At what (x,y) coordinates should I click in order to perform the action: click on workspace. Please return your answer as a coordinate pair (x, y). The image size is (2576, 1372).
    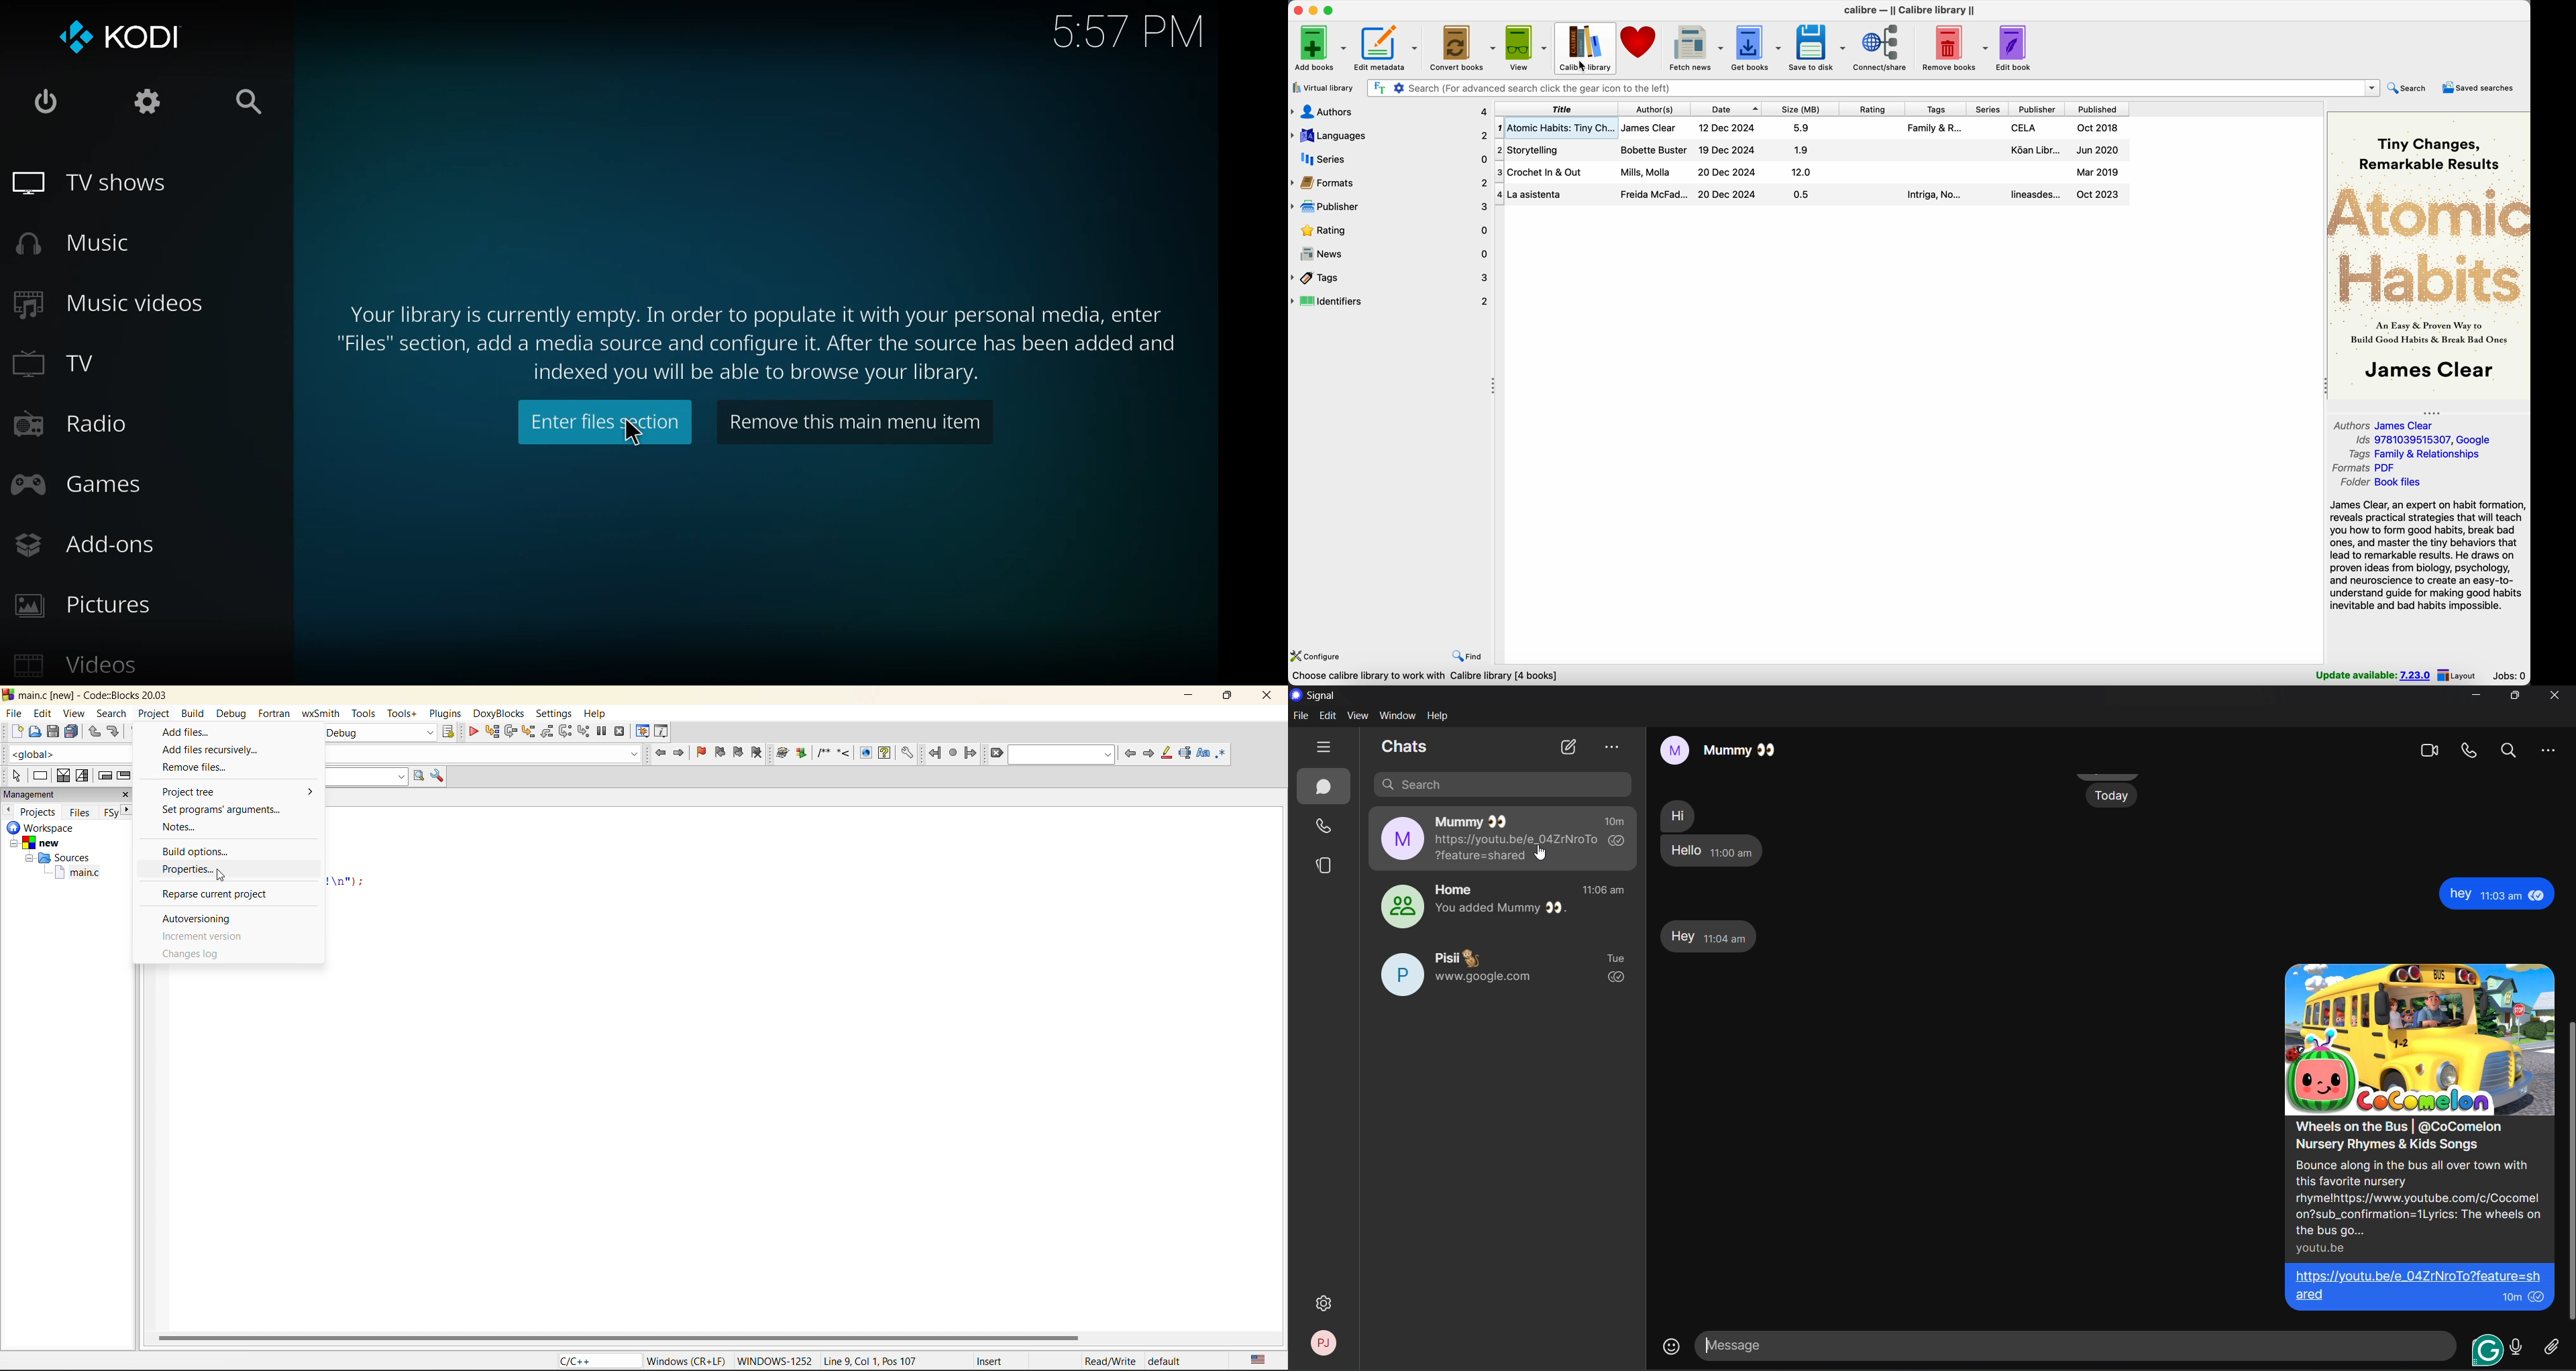
    Looking at the image, I should click on (44, 828).